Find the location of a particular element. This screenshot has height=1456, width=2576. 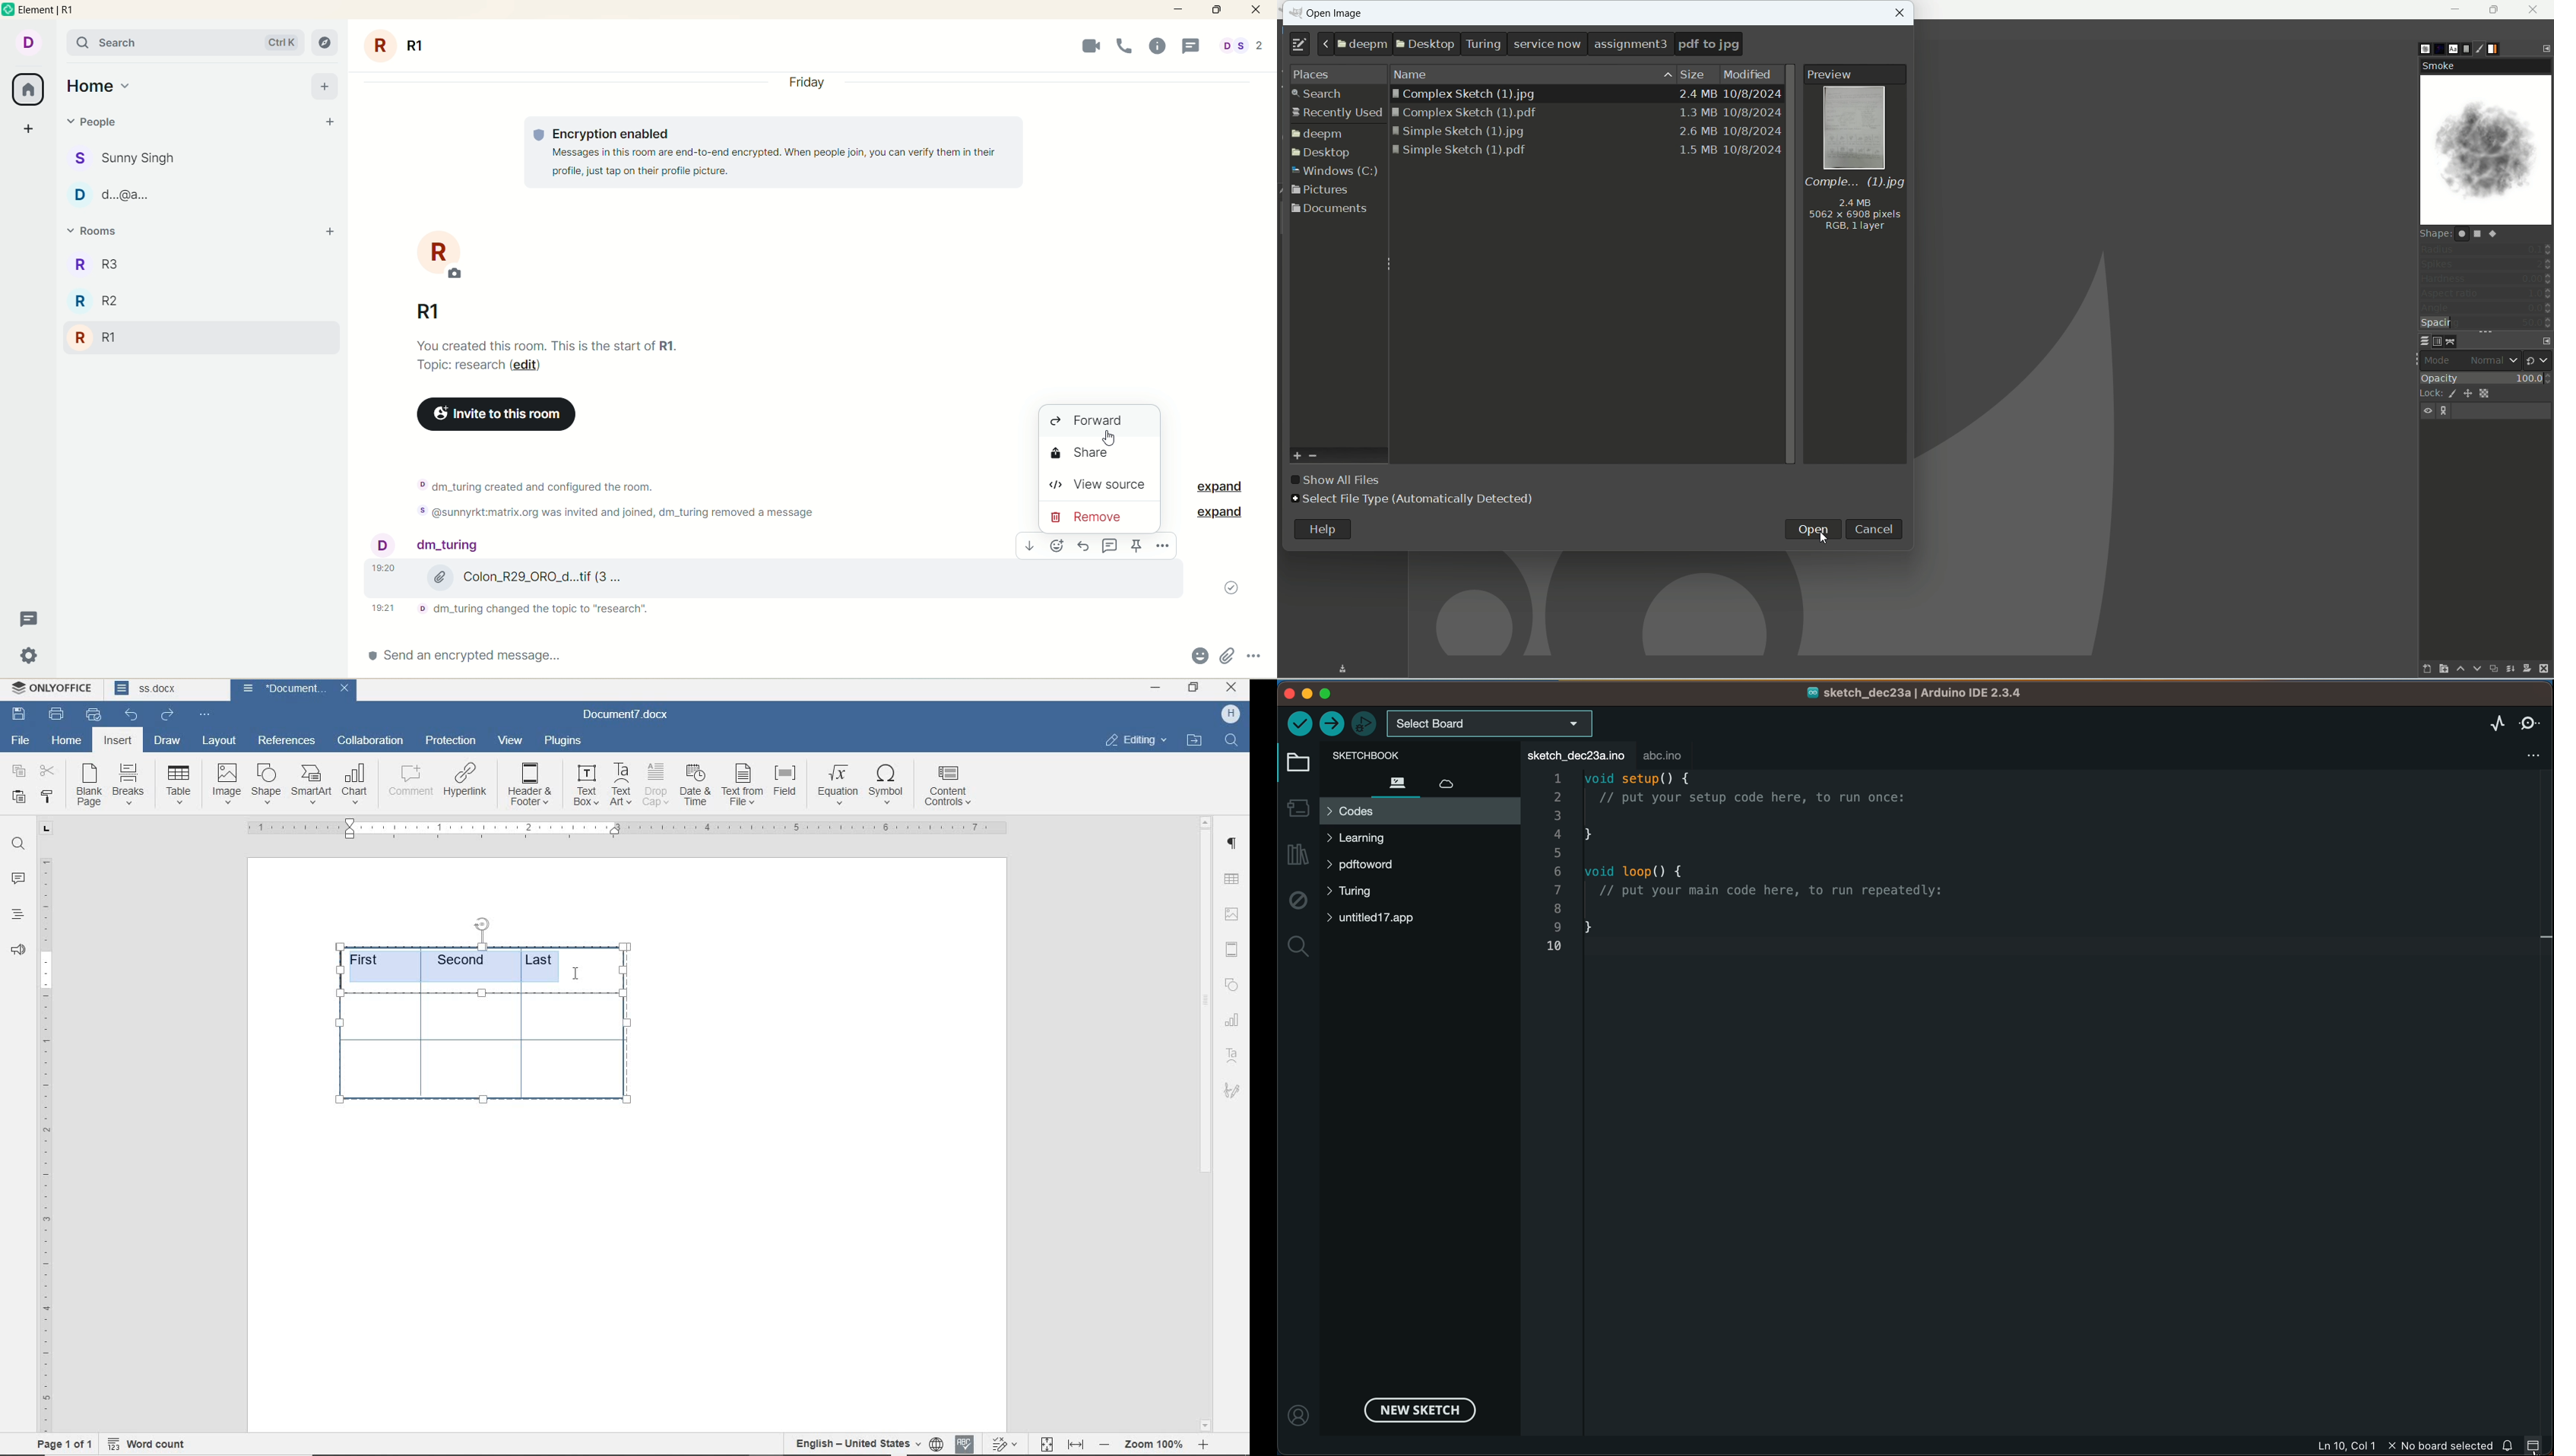

system name is located at coordinates (53, 689).